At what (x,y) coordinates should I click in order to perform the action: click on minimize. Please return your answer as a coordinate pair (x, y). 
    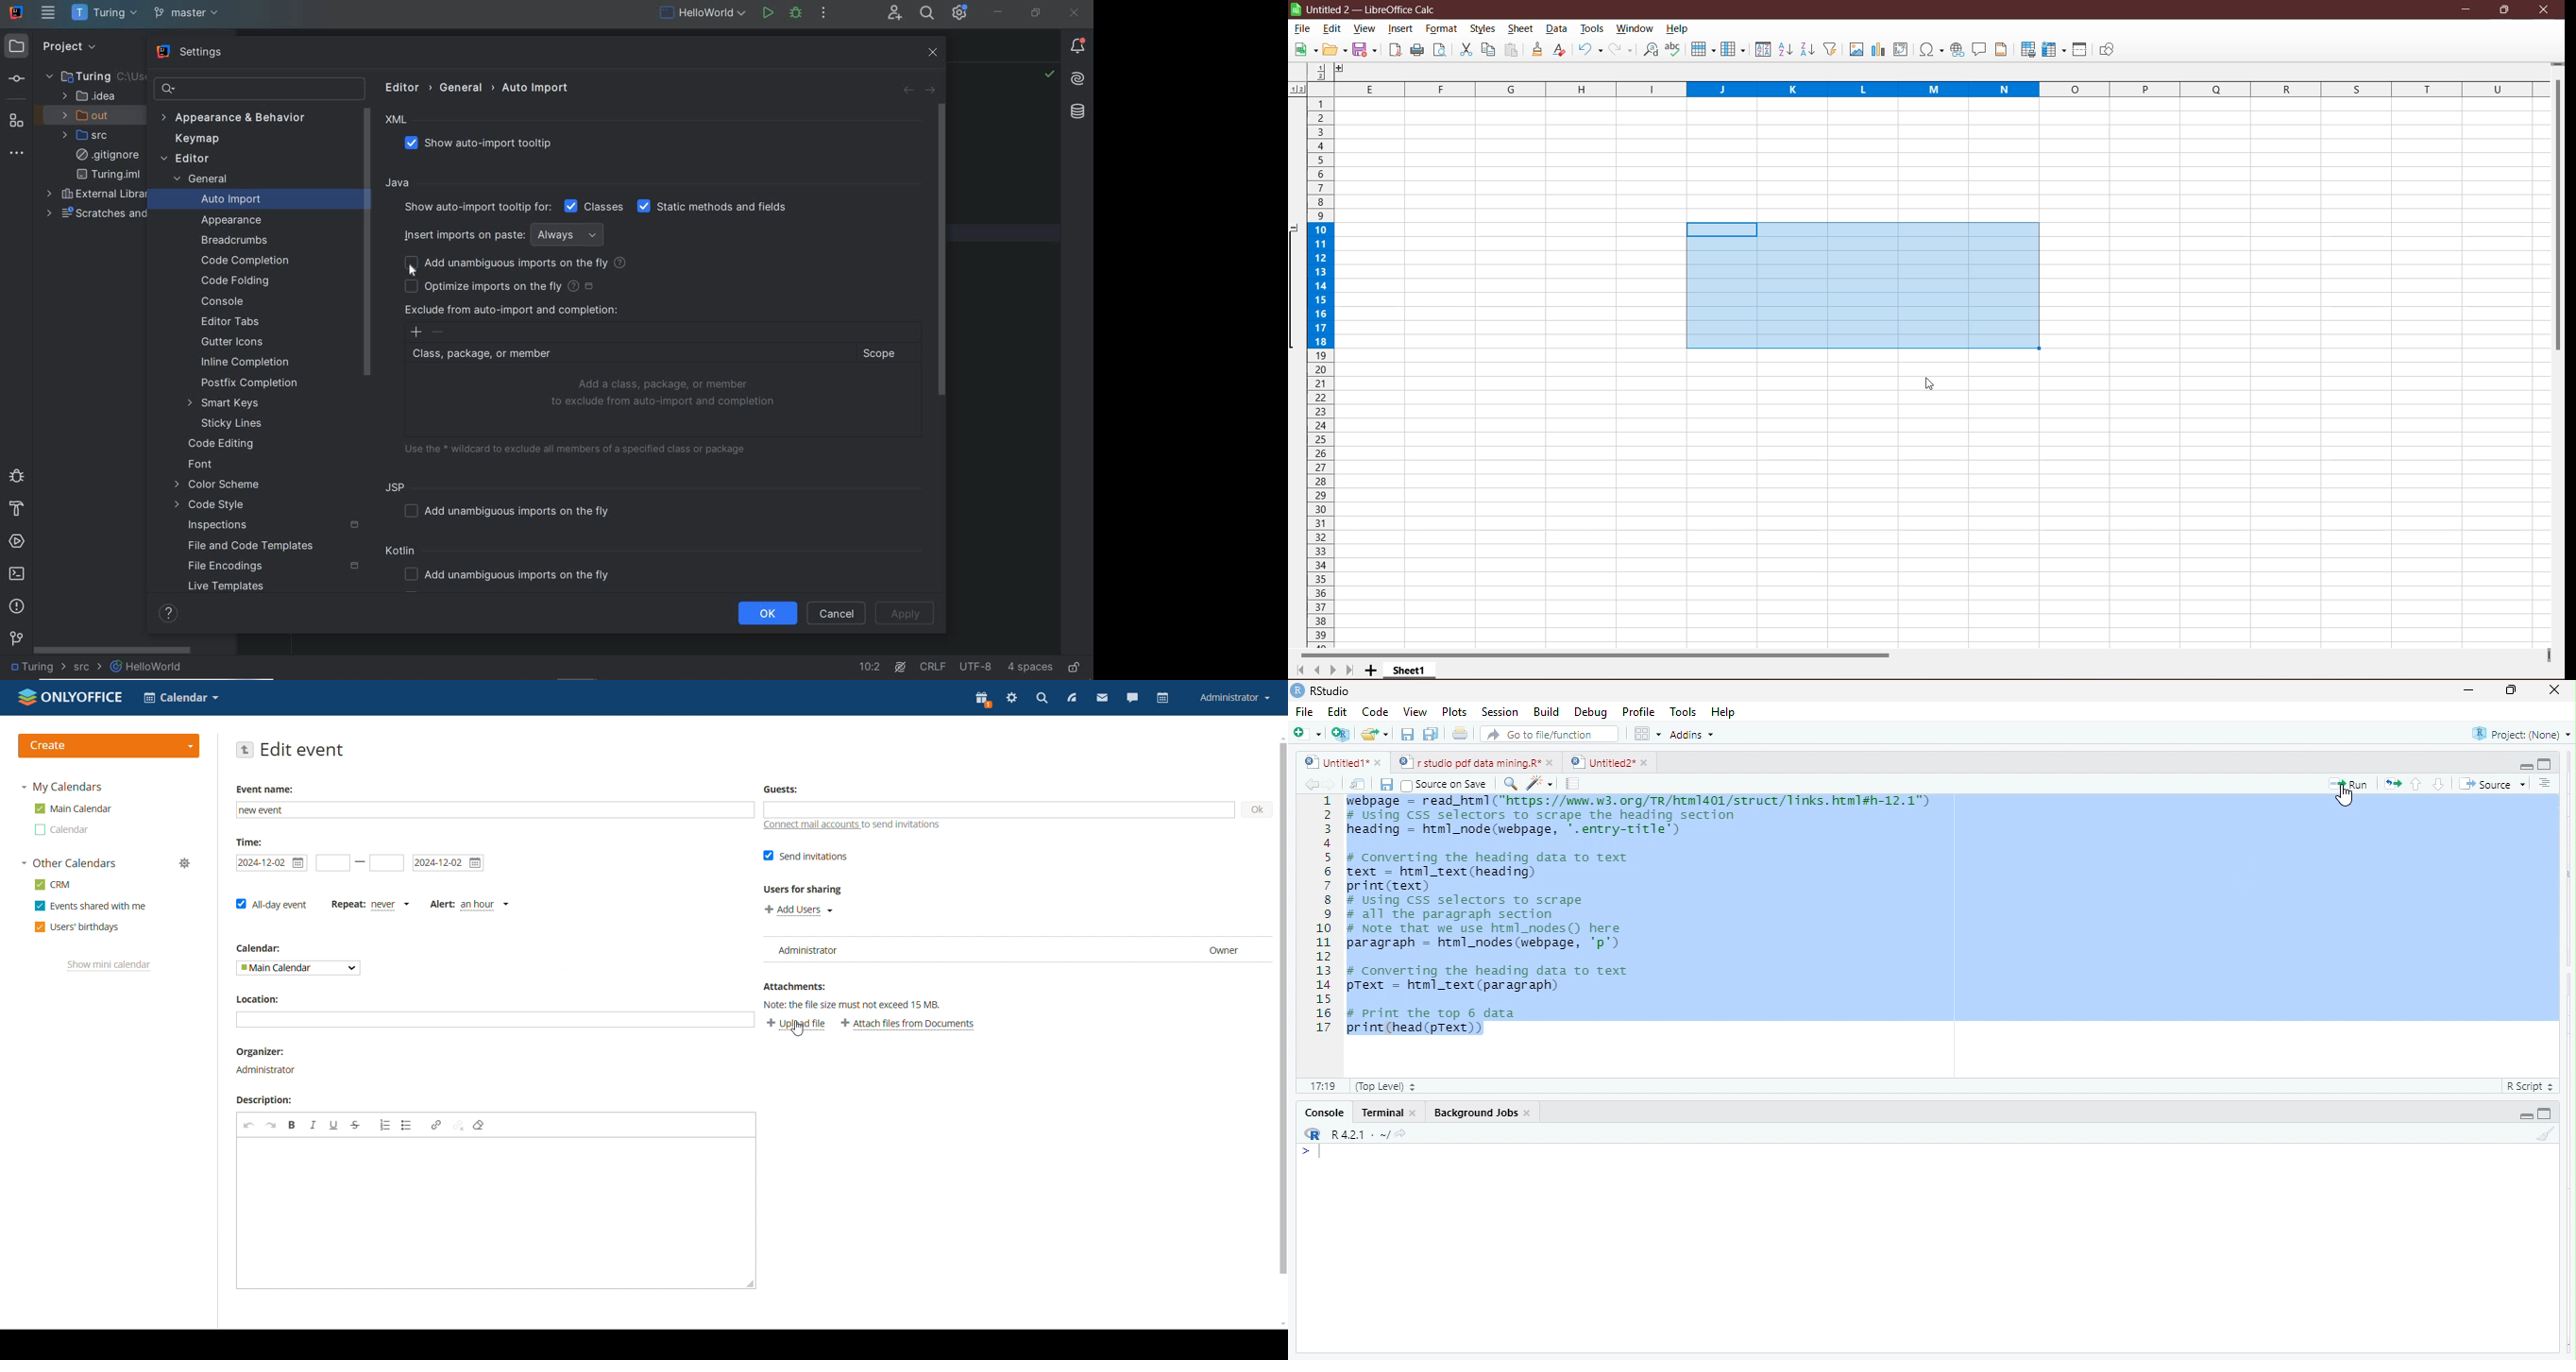
    Looking at the image, I should click on (2508, 692).